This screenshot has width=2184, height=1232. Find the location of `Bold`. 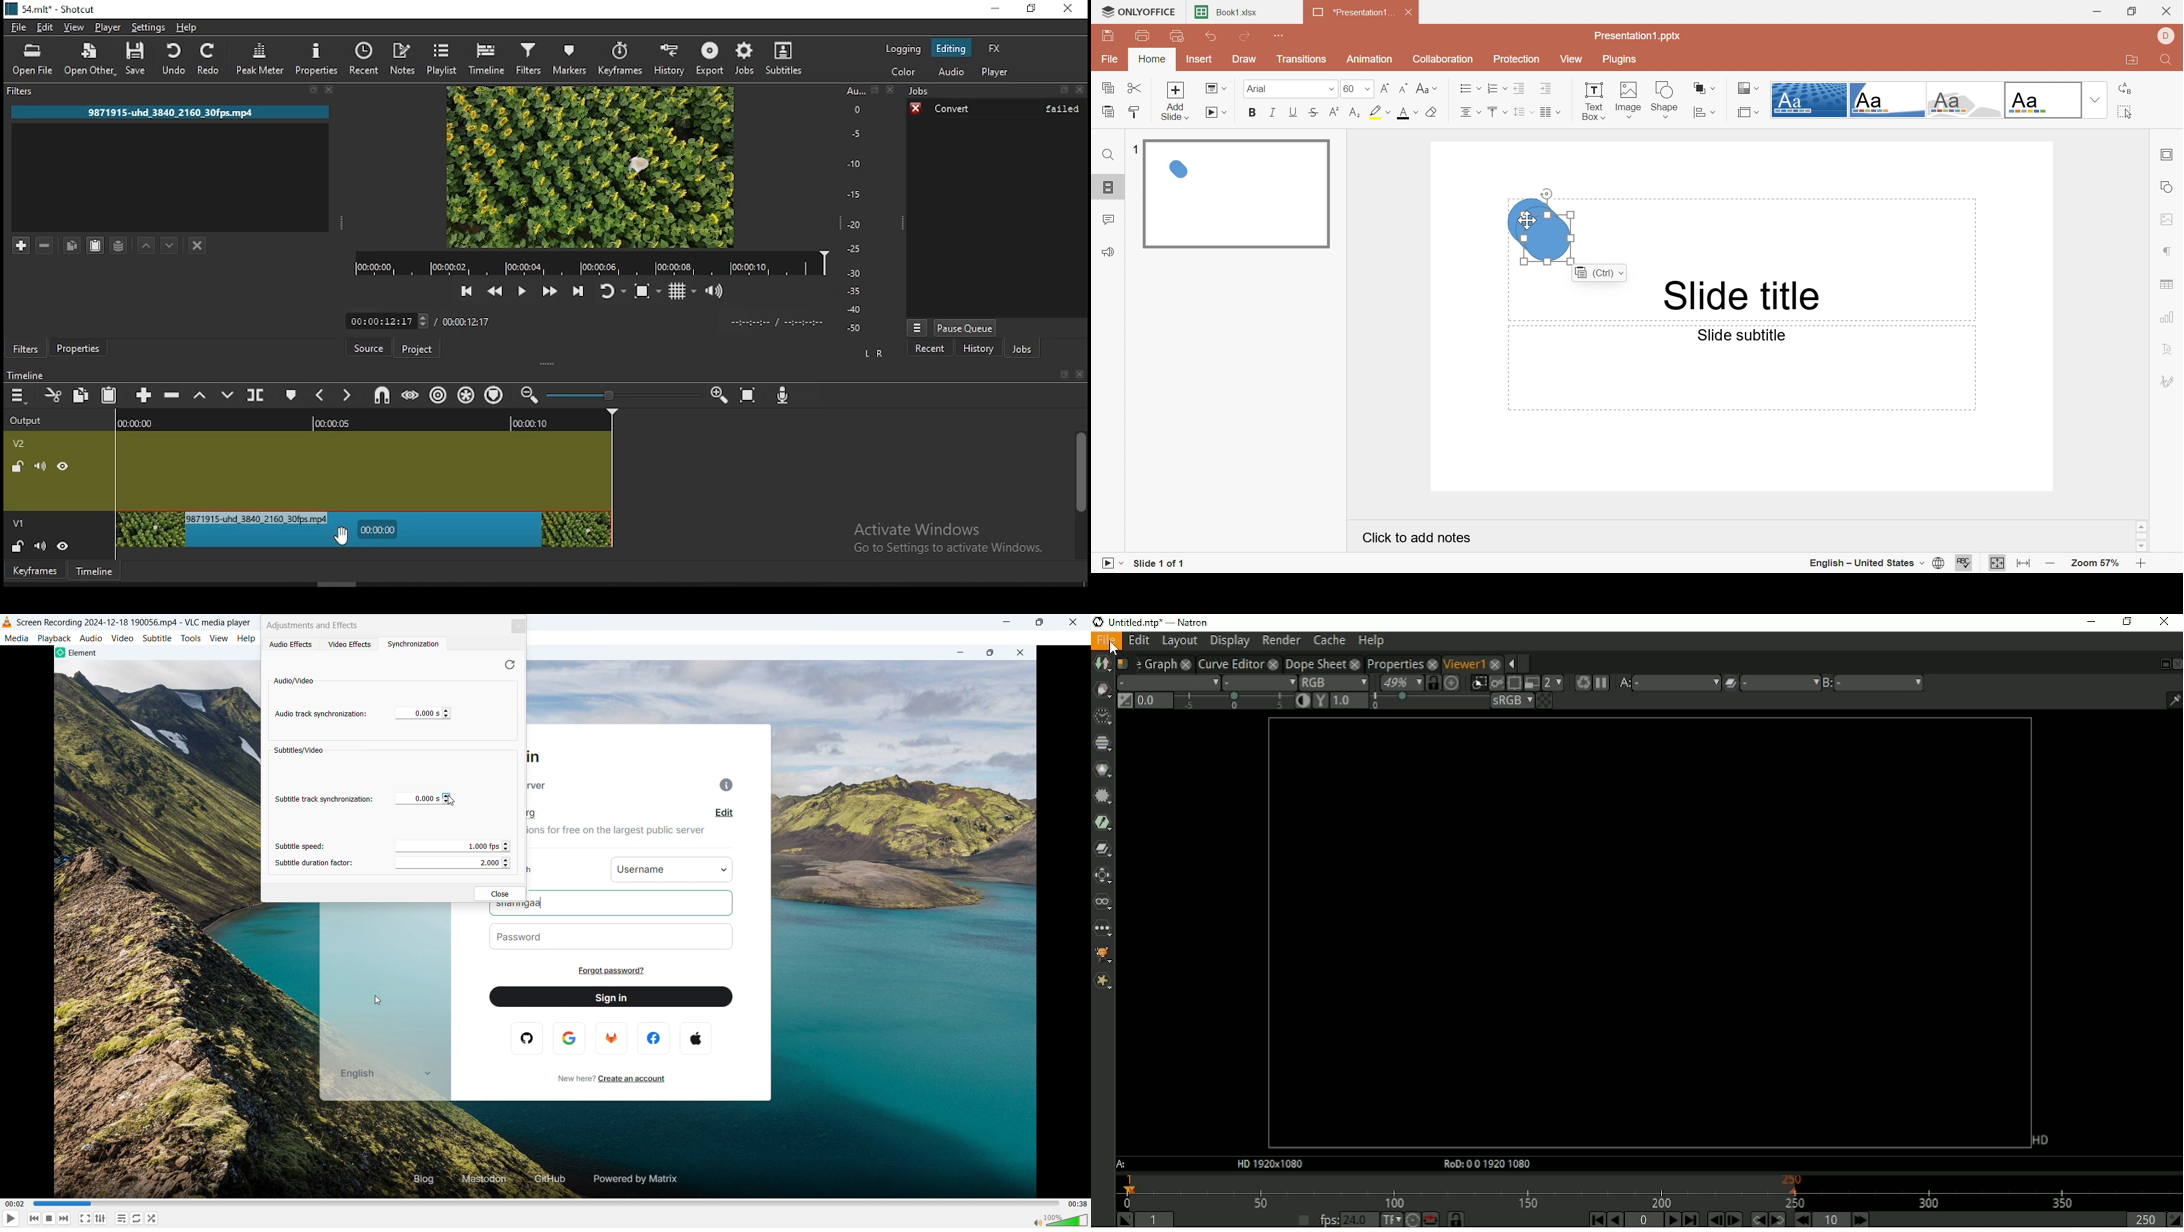

Bold is located at coordinates (1254, 112).